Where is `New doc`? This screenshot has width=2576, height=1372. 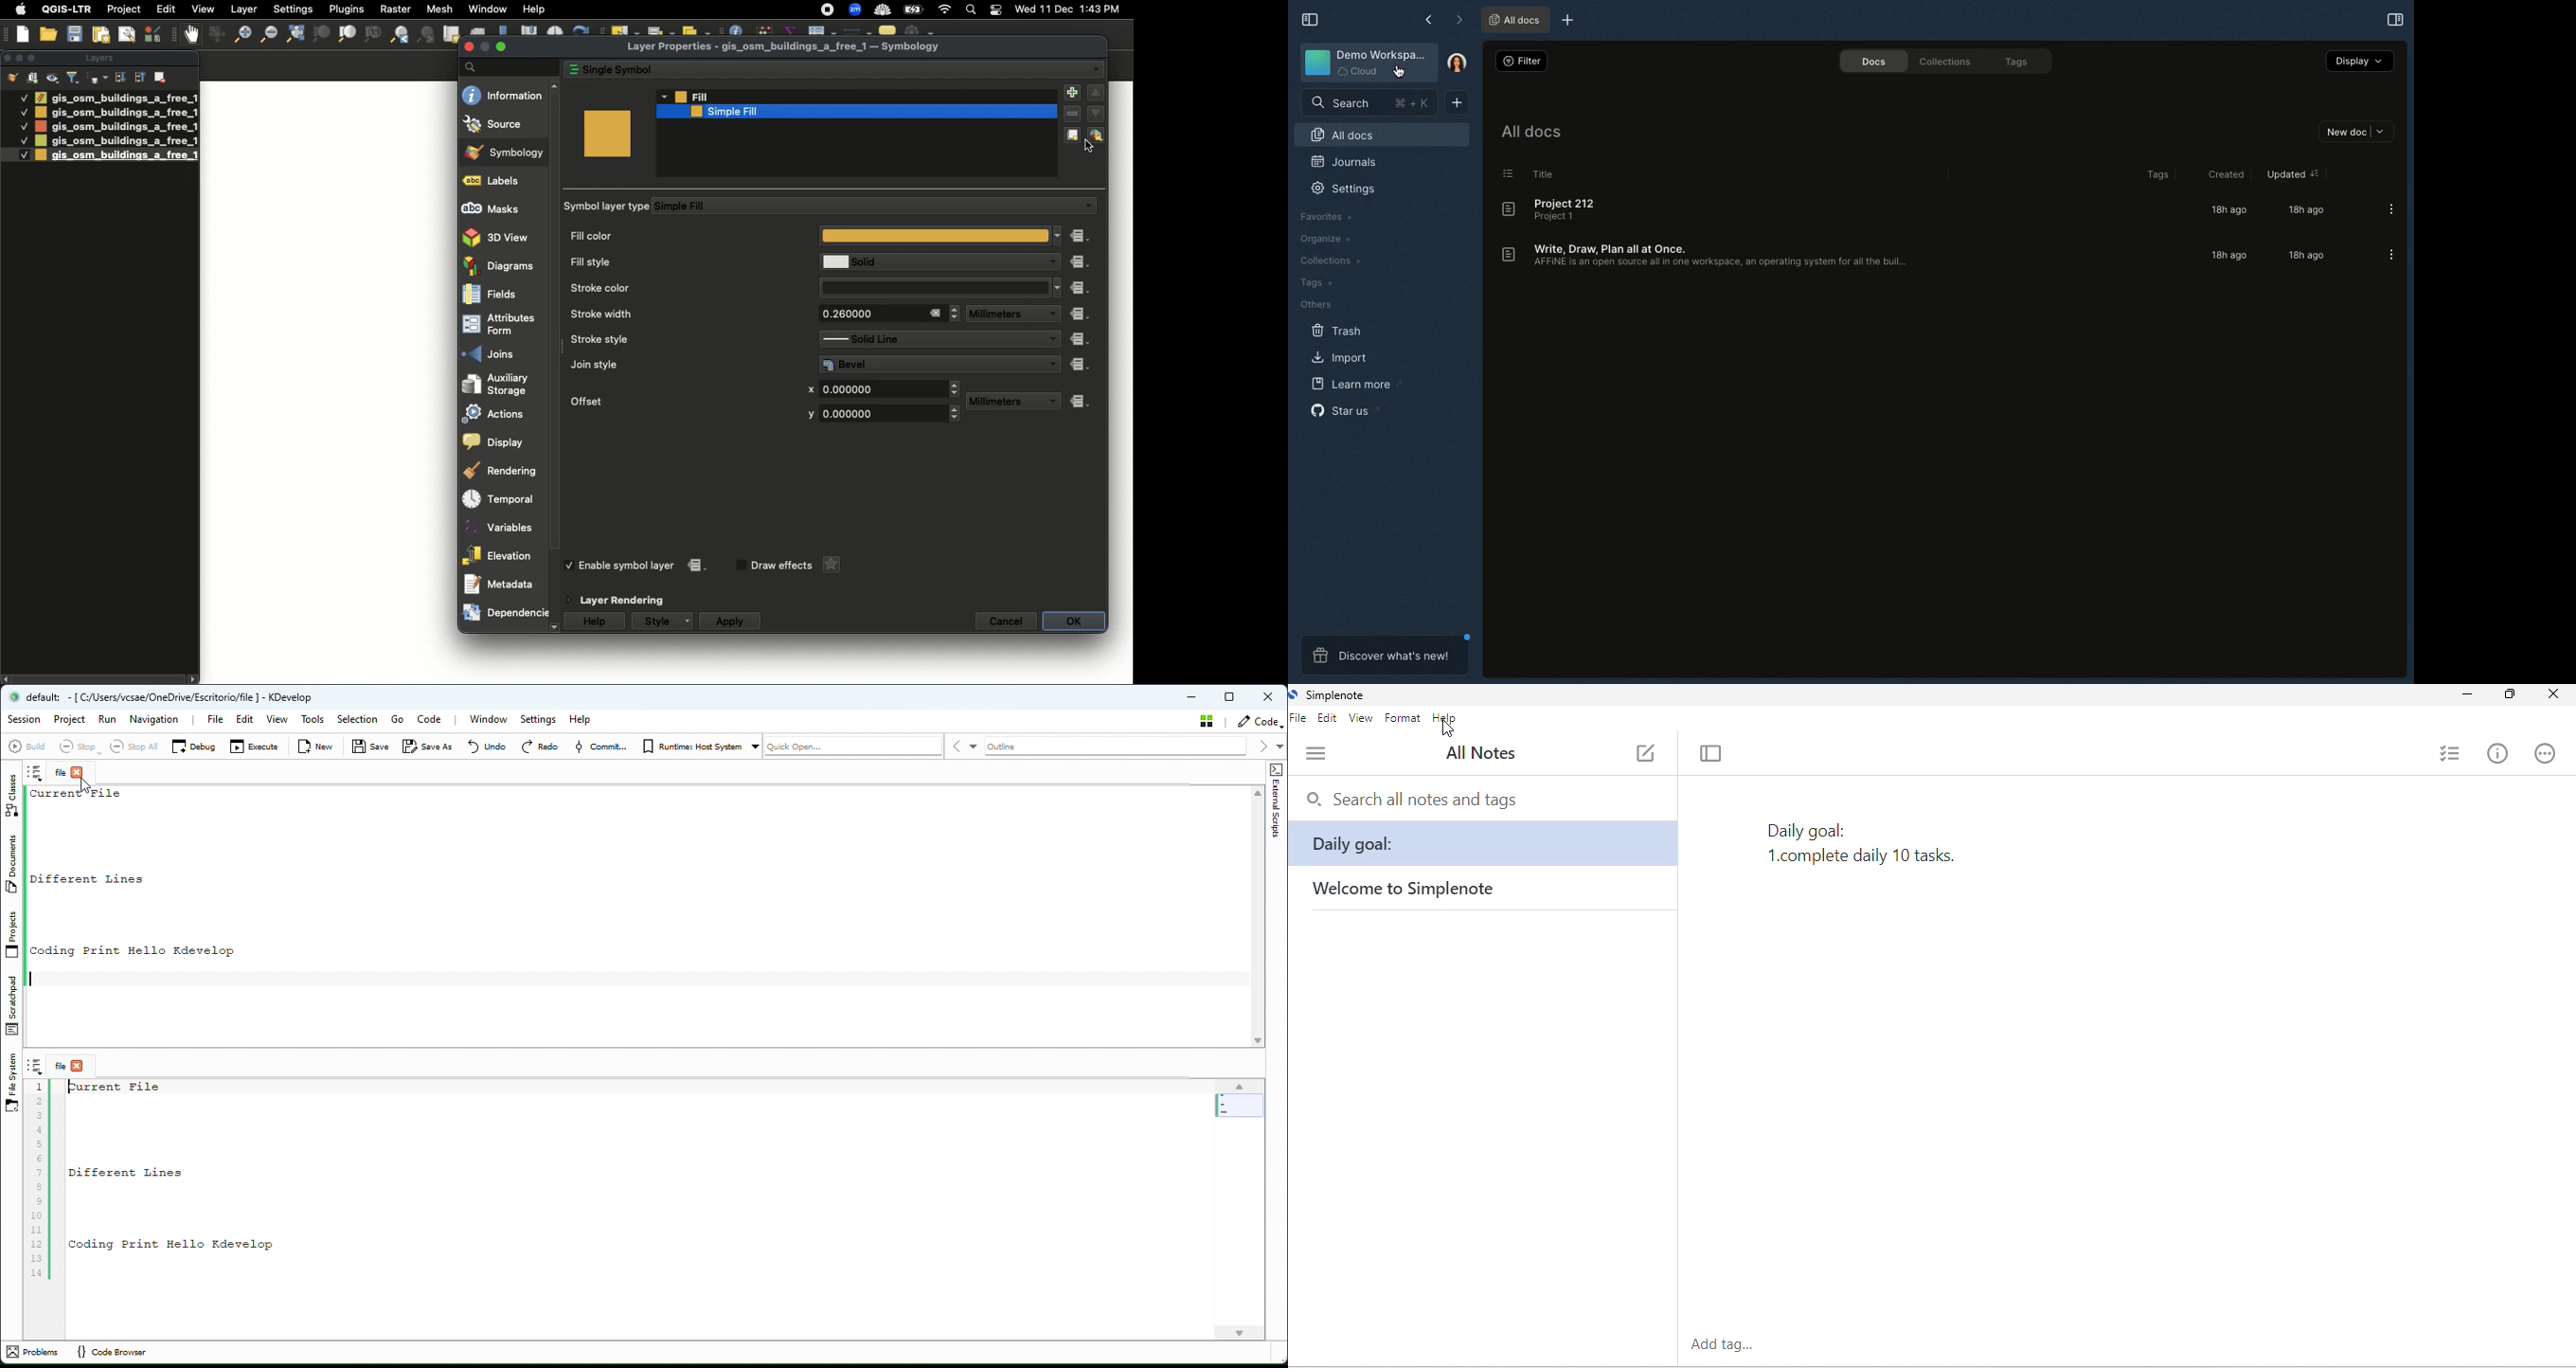 New doc is located at coordinates (2356, 132).